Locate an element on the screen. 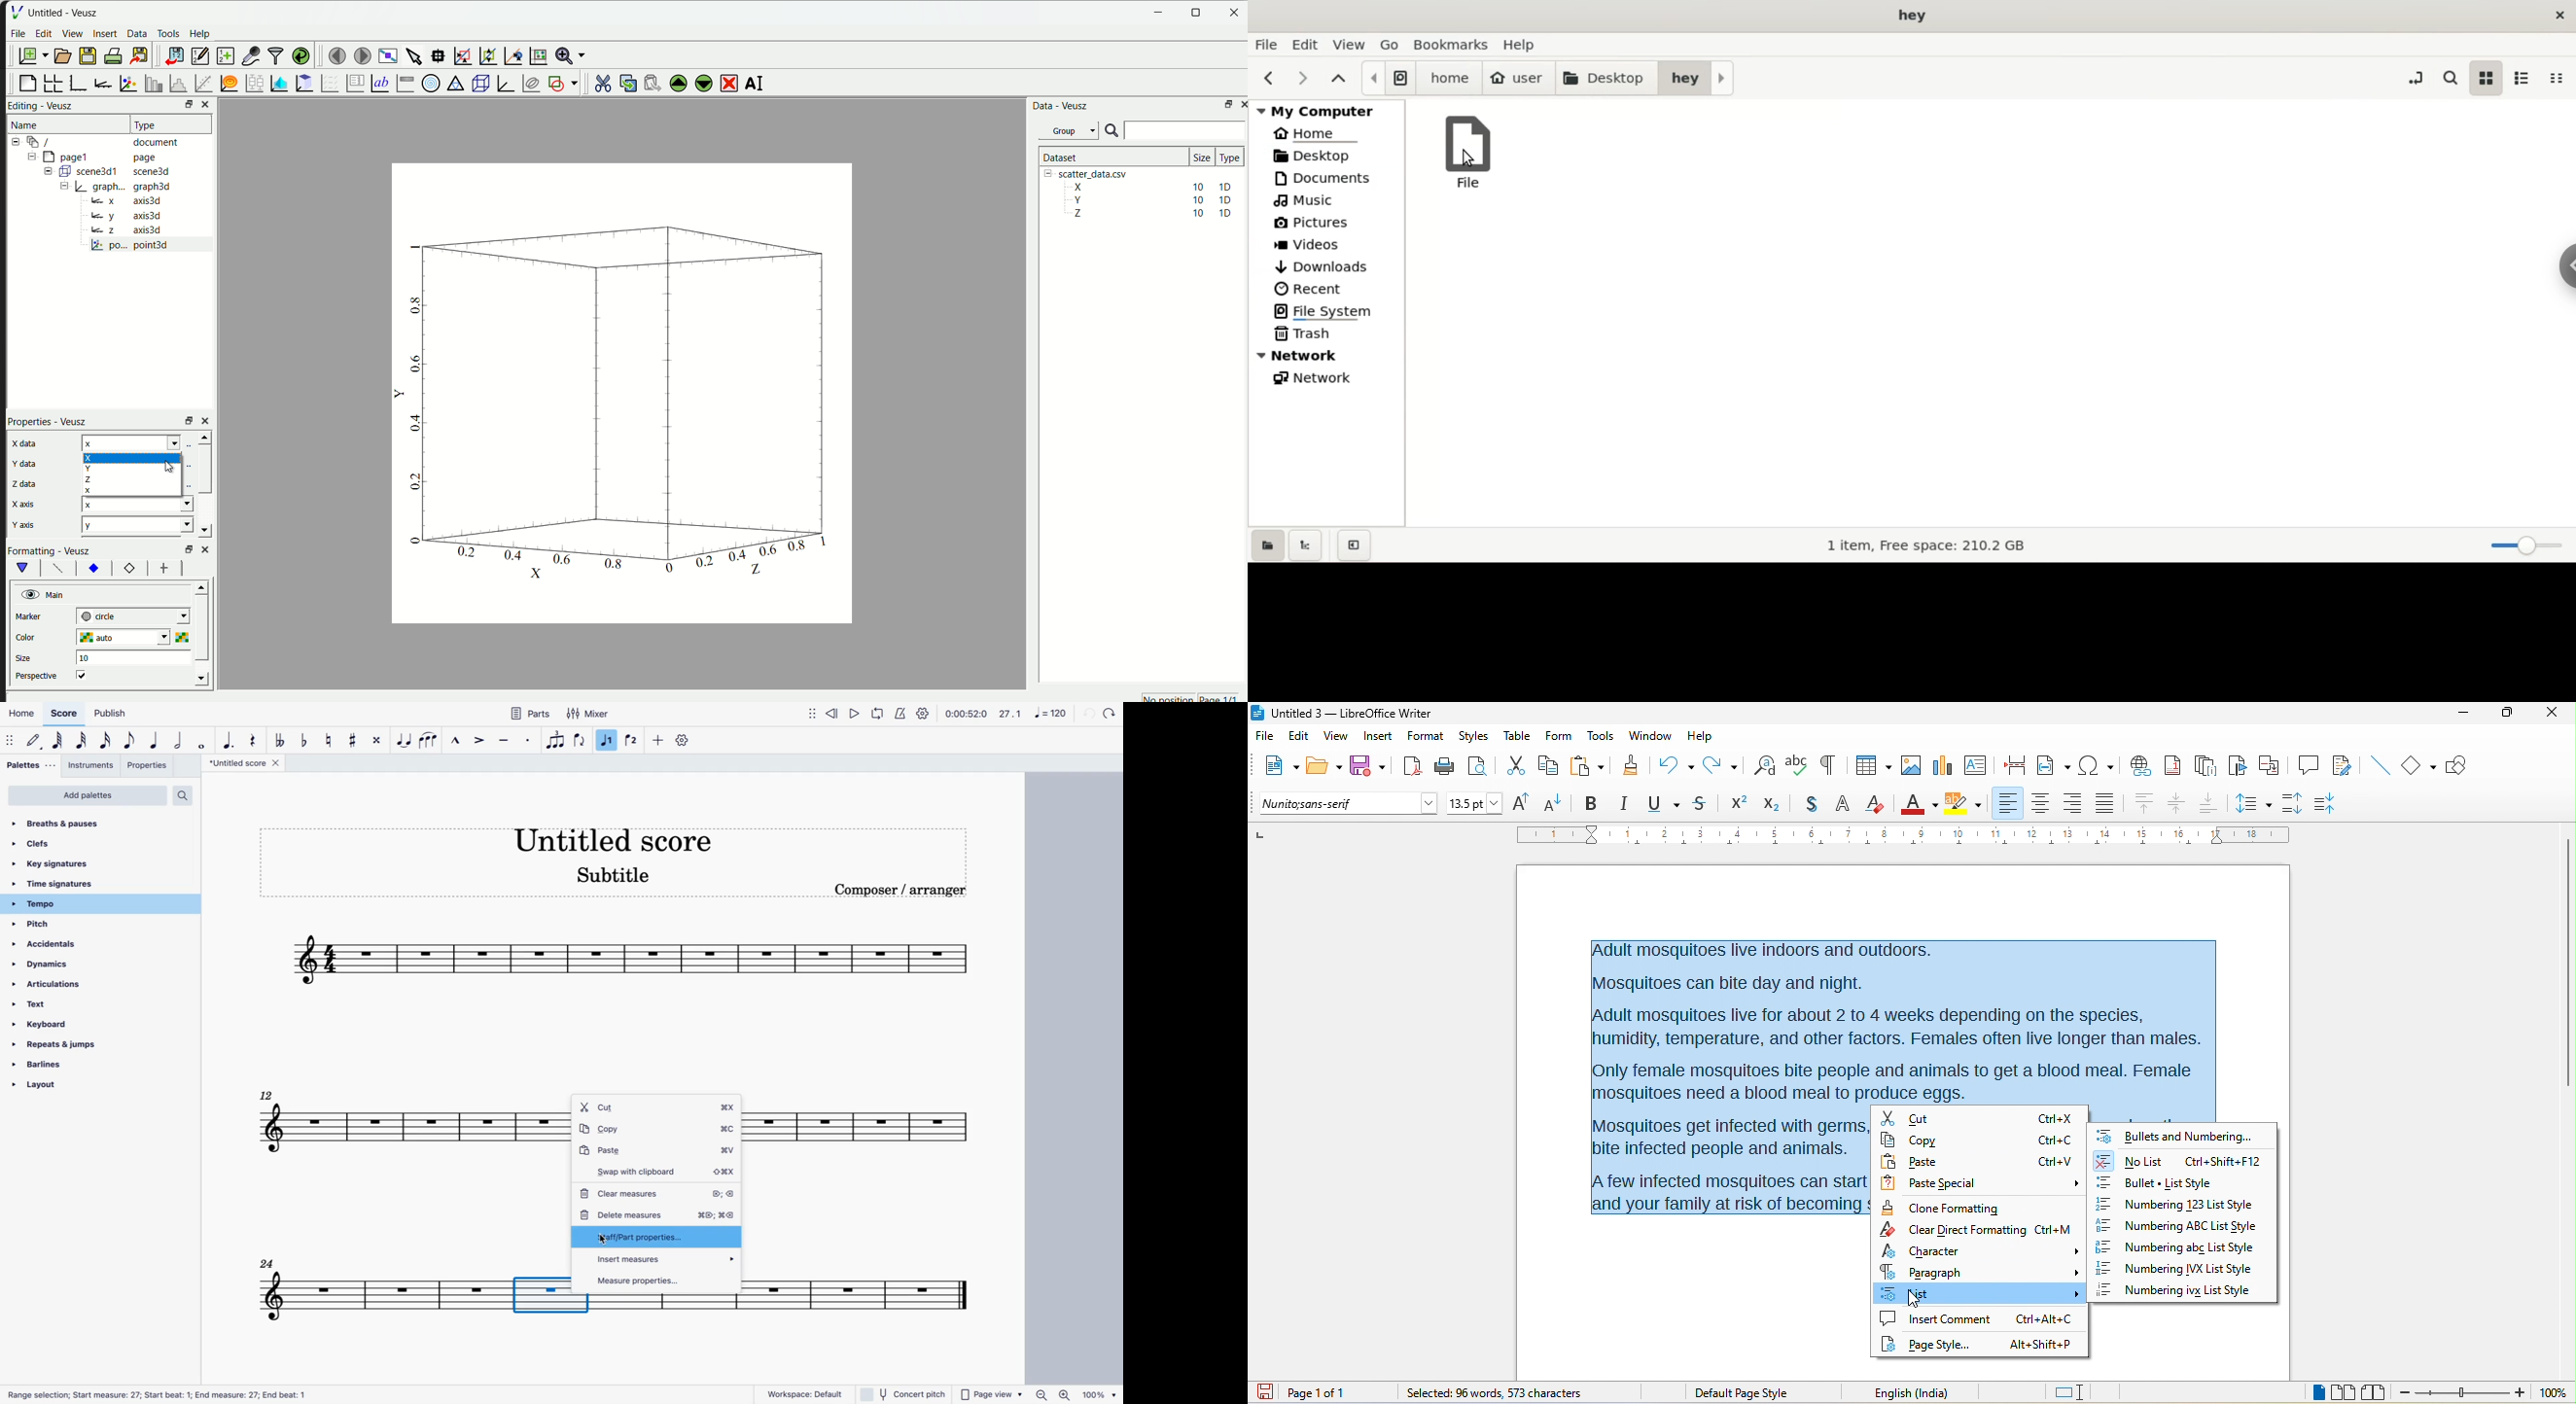 The image size is (2576, 1428). subscript is located at coordinates (1770, 804).